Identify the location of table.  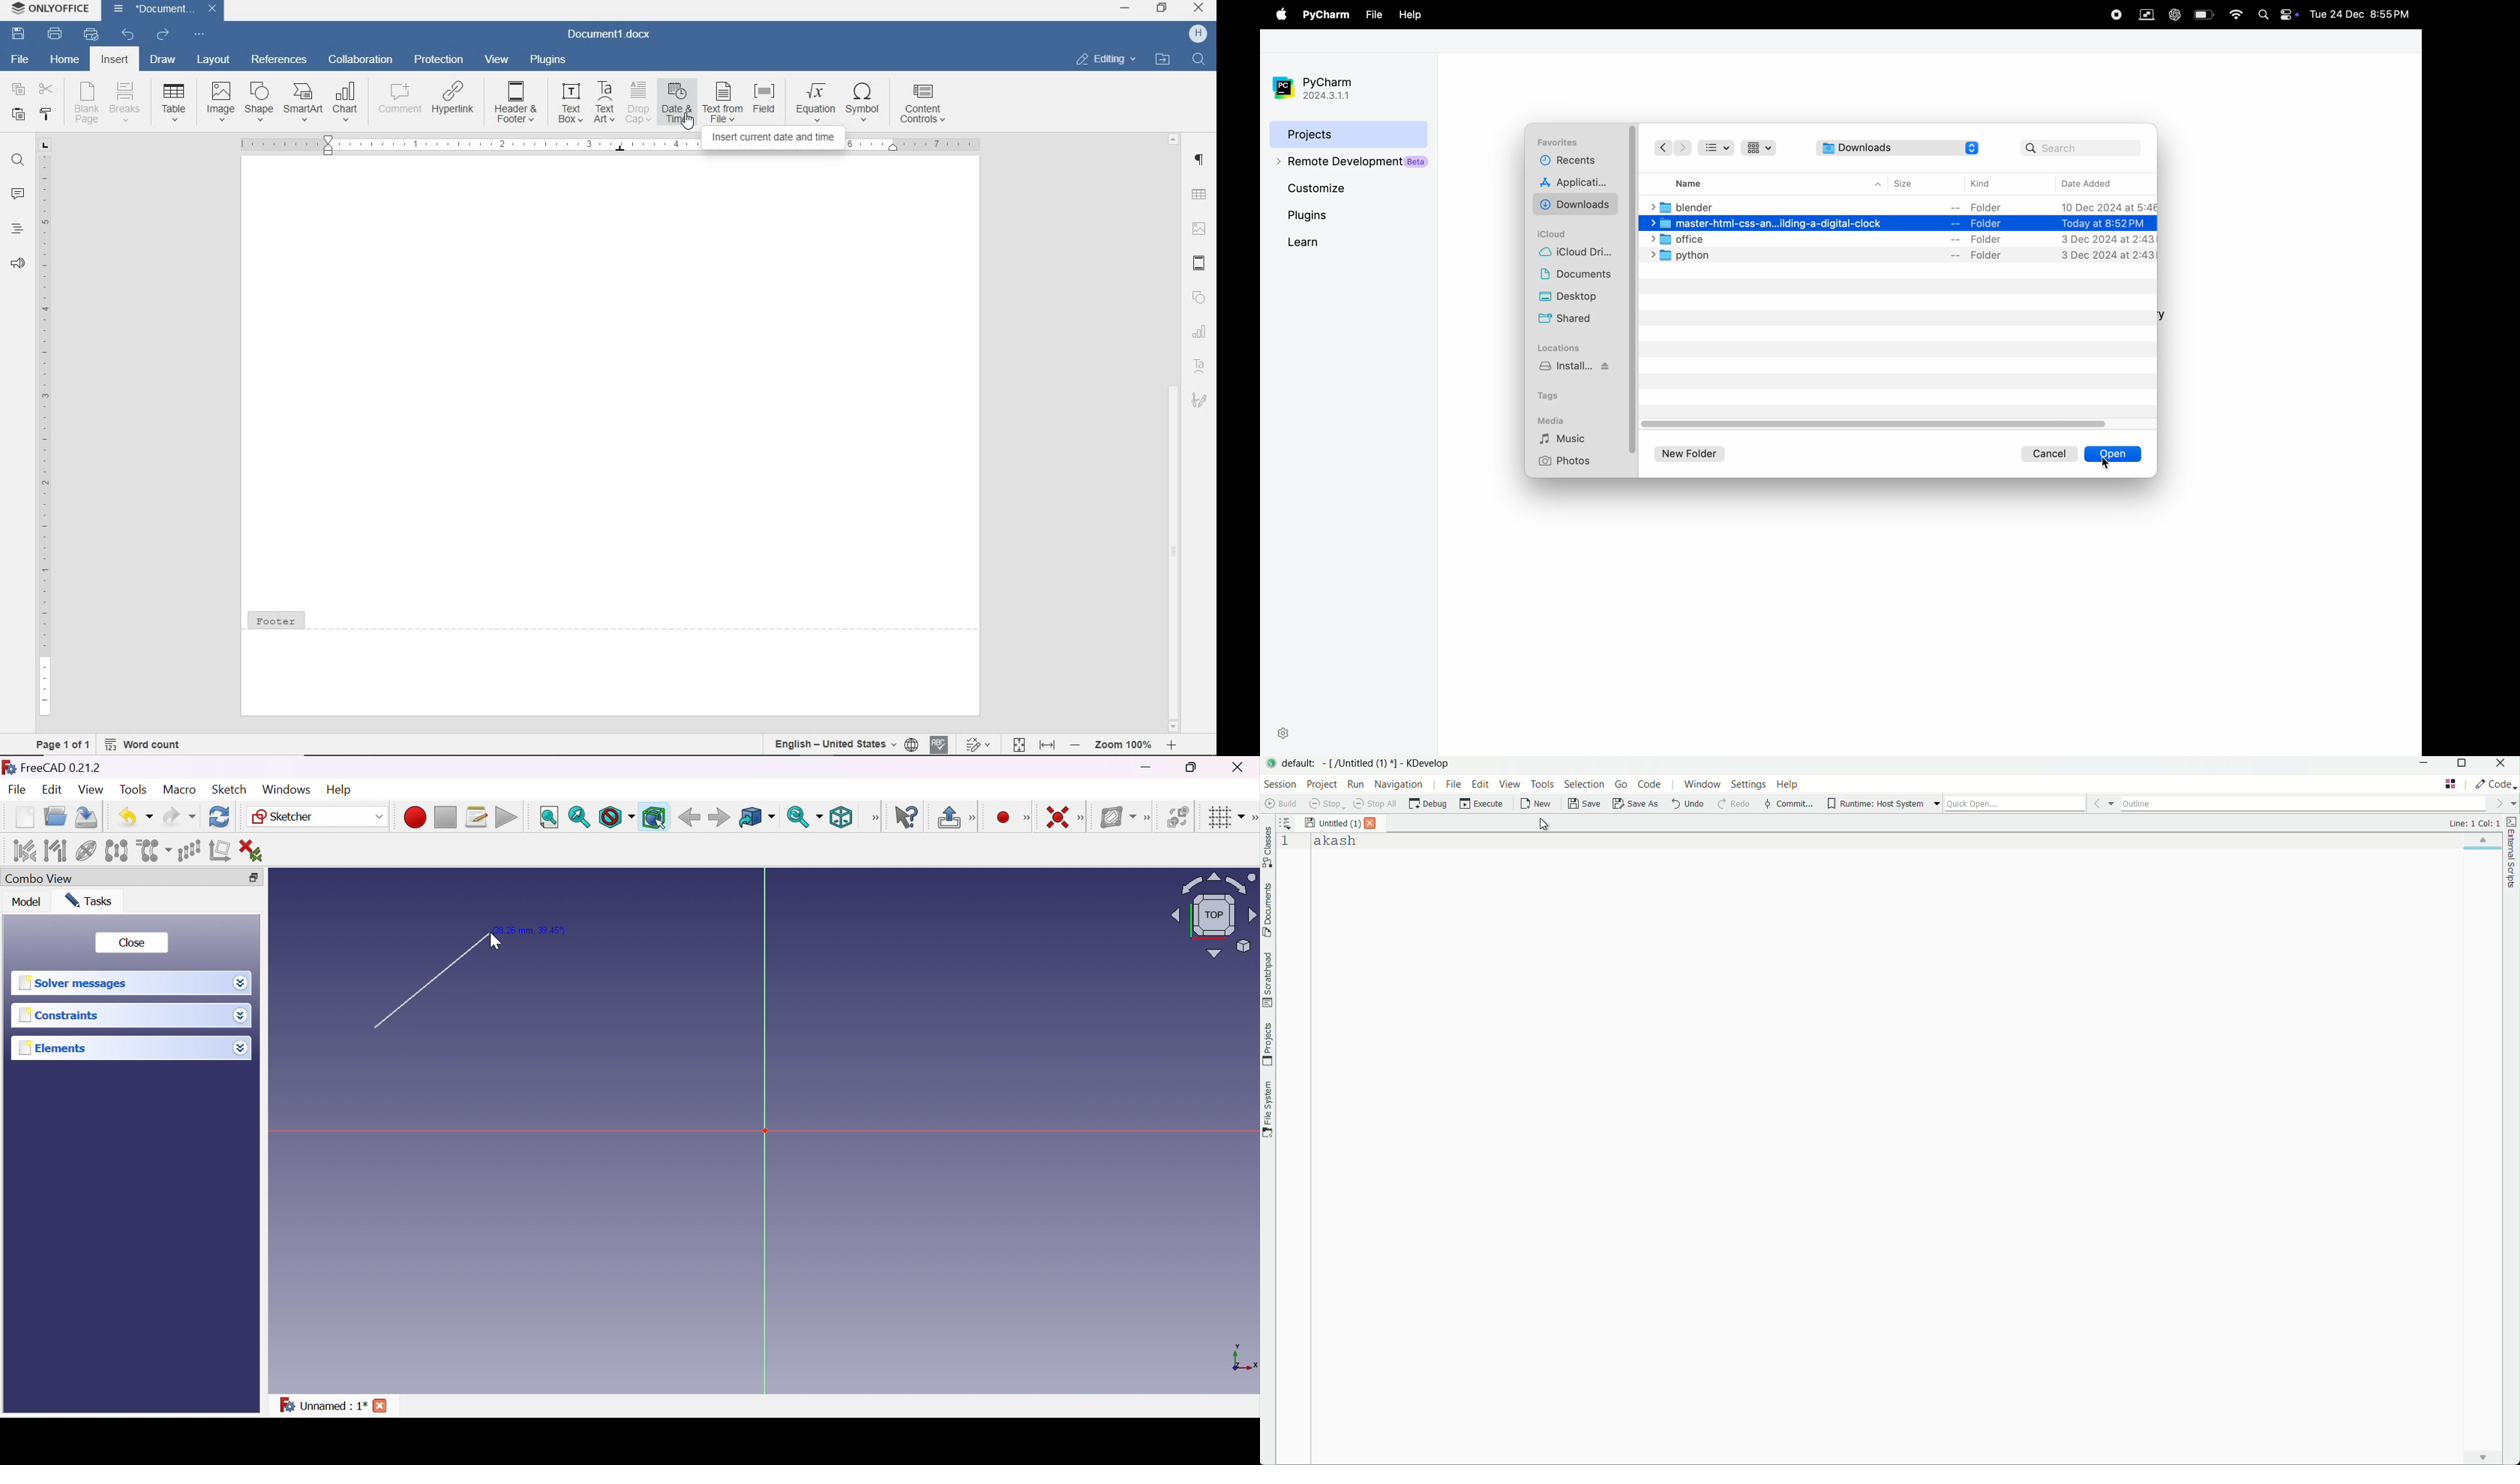
(1200, 193).